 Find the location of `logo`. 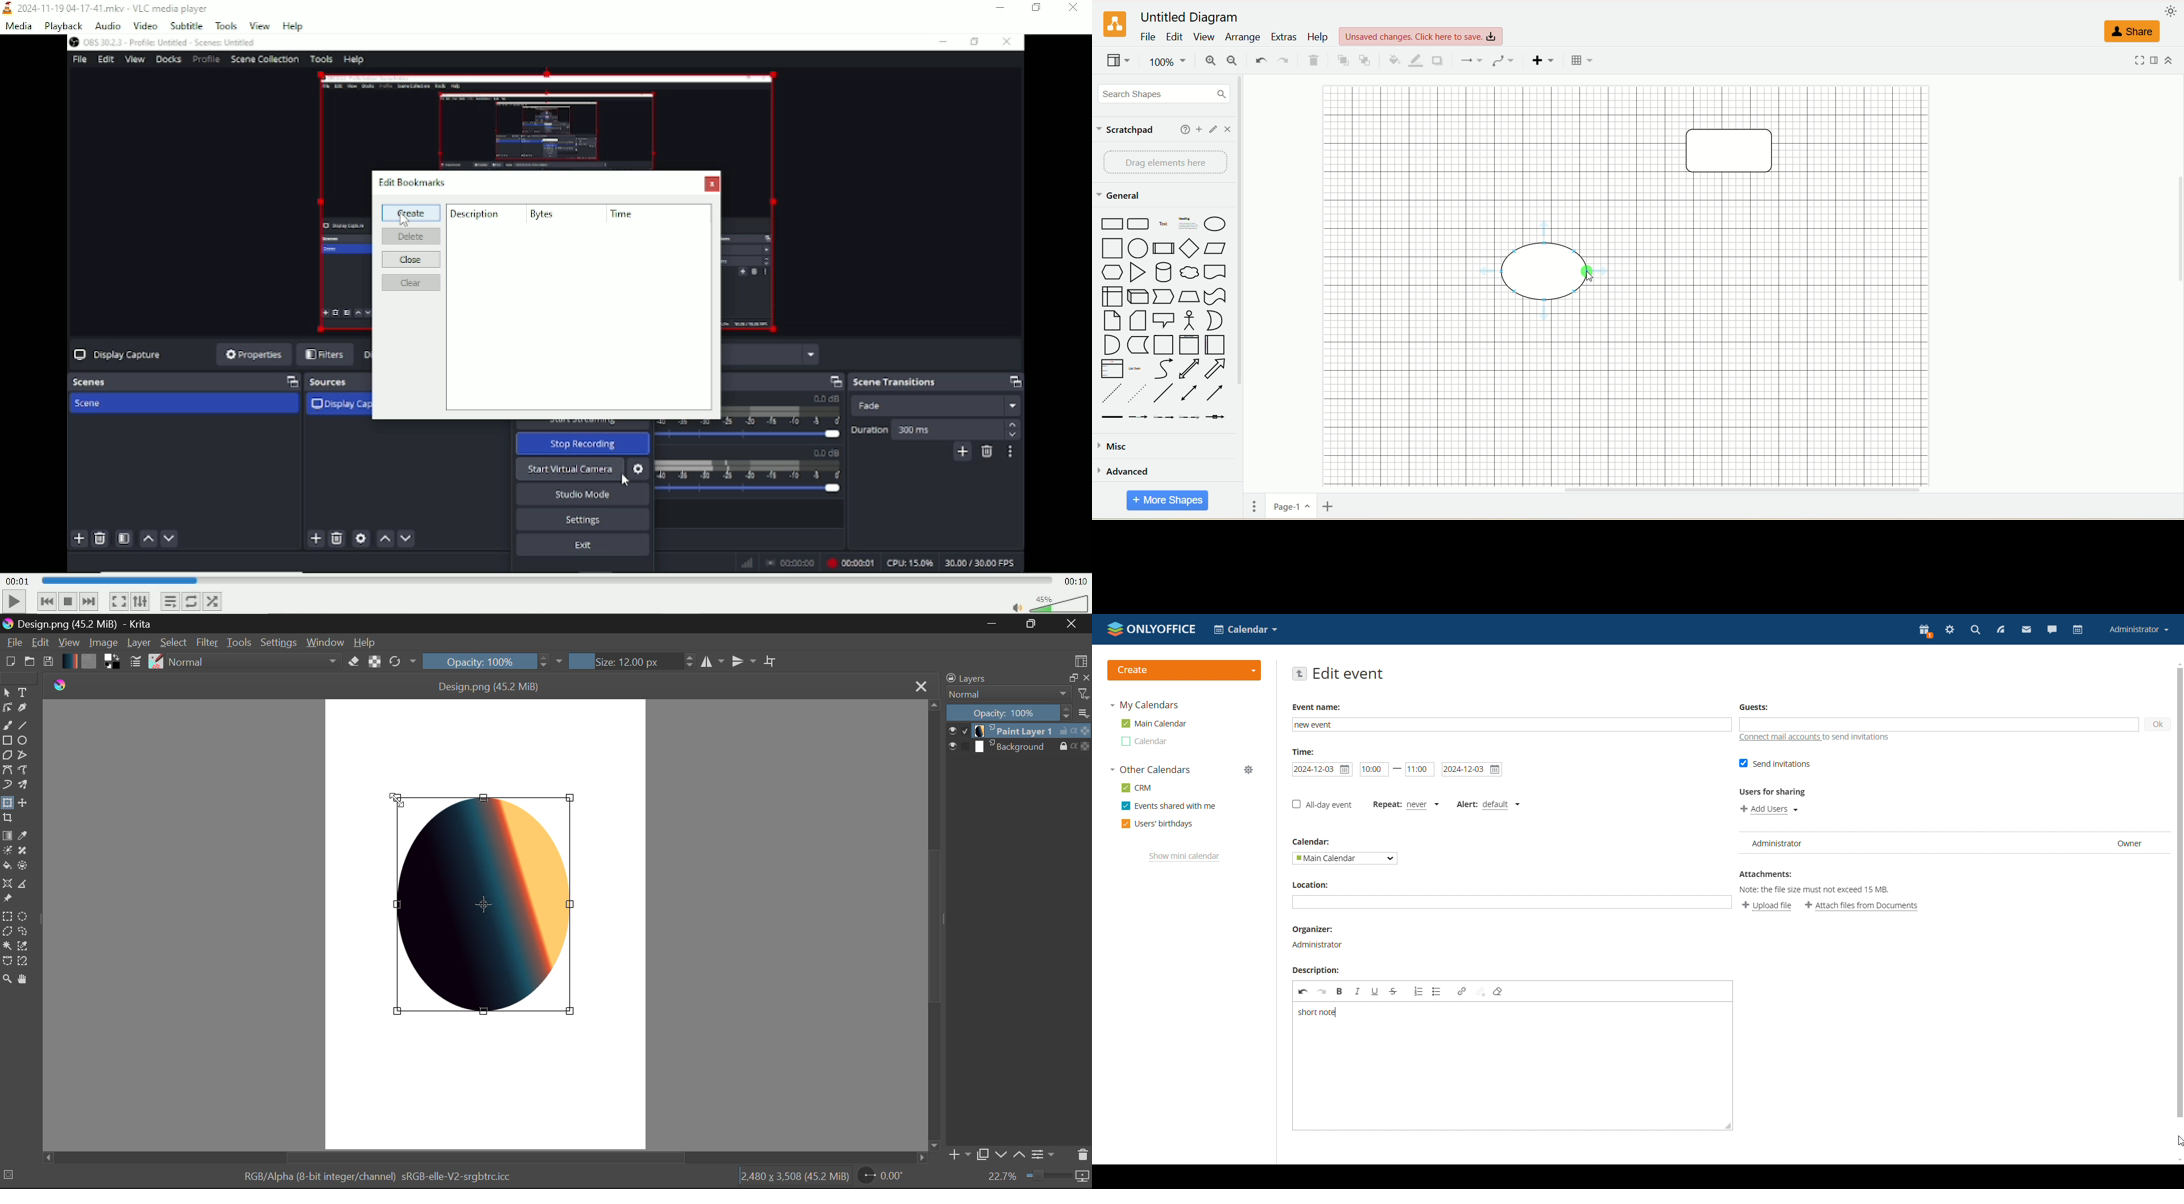

logo is located at coordinates (1113, 25).